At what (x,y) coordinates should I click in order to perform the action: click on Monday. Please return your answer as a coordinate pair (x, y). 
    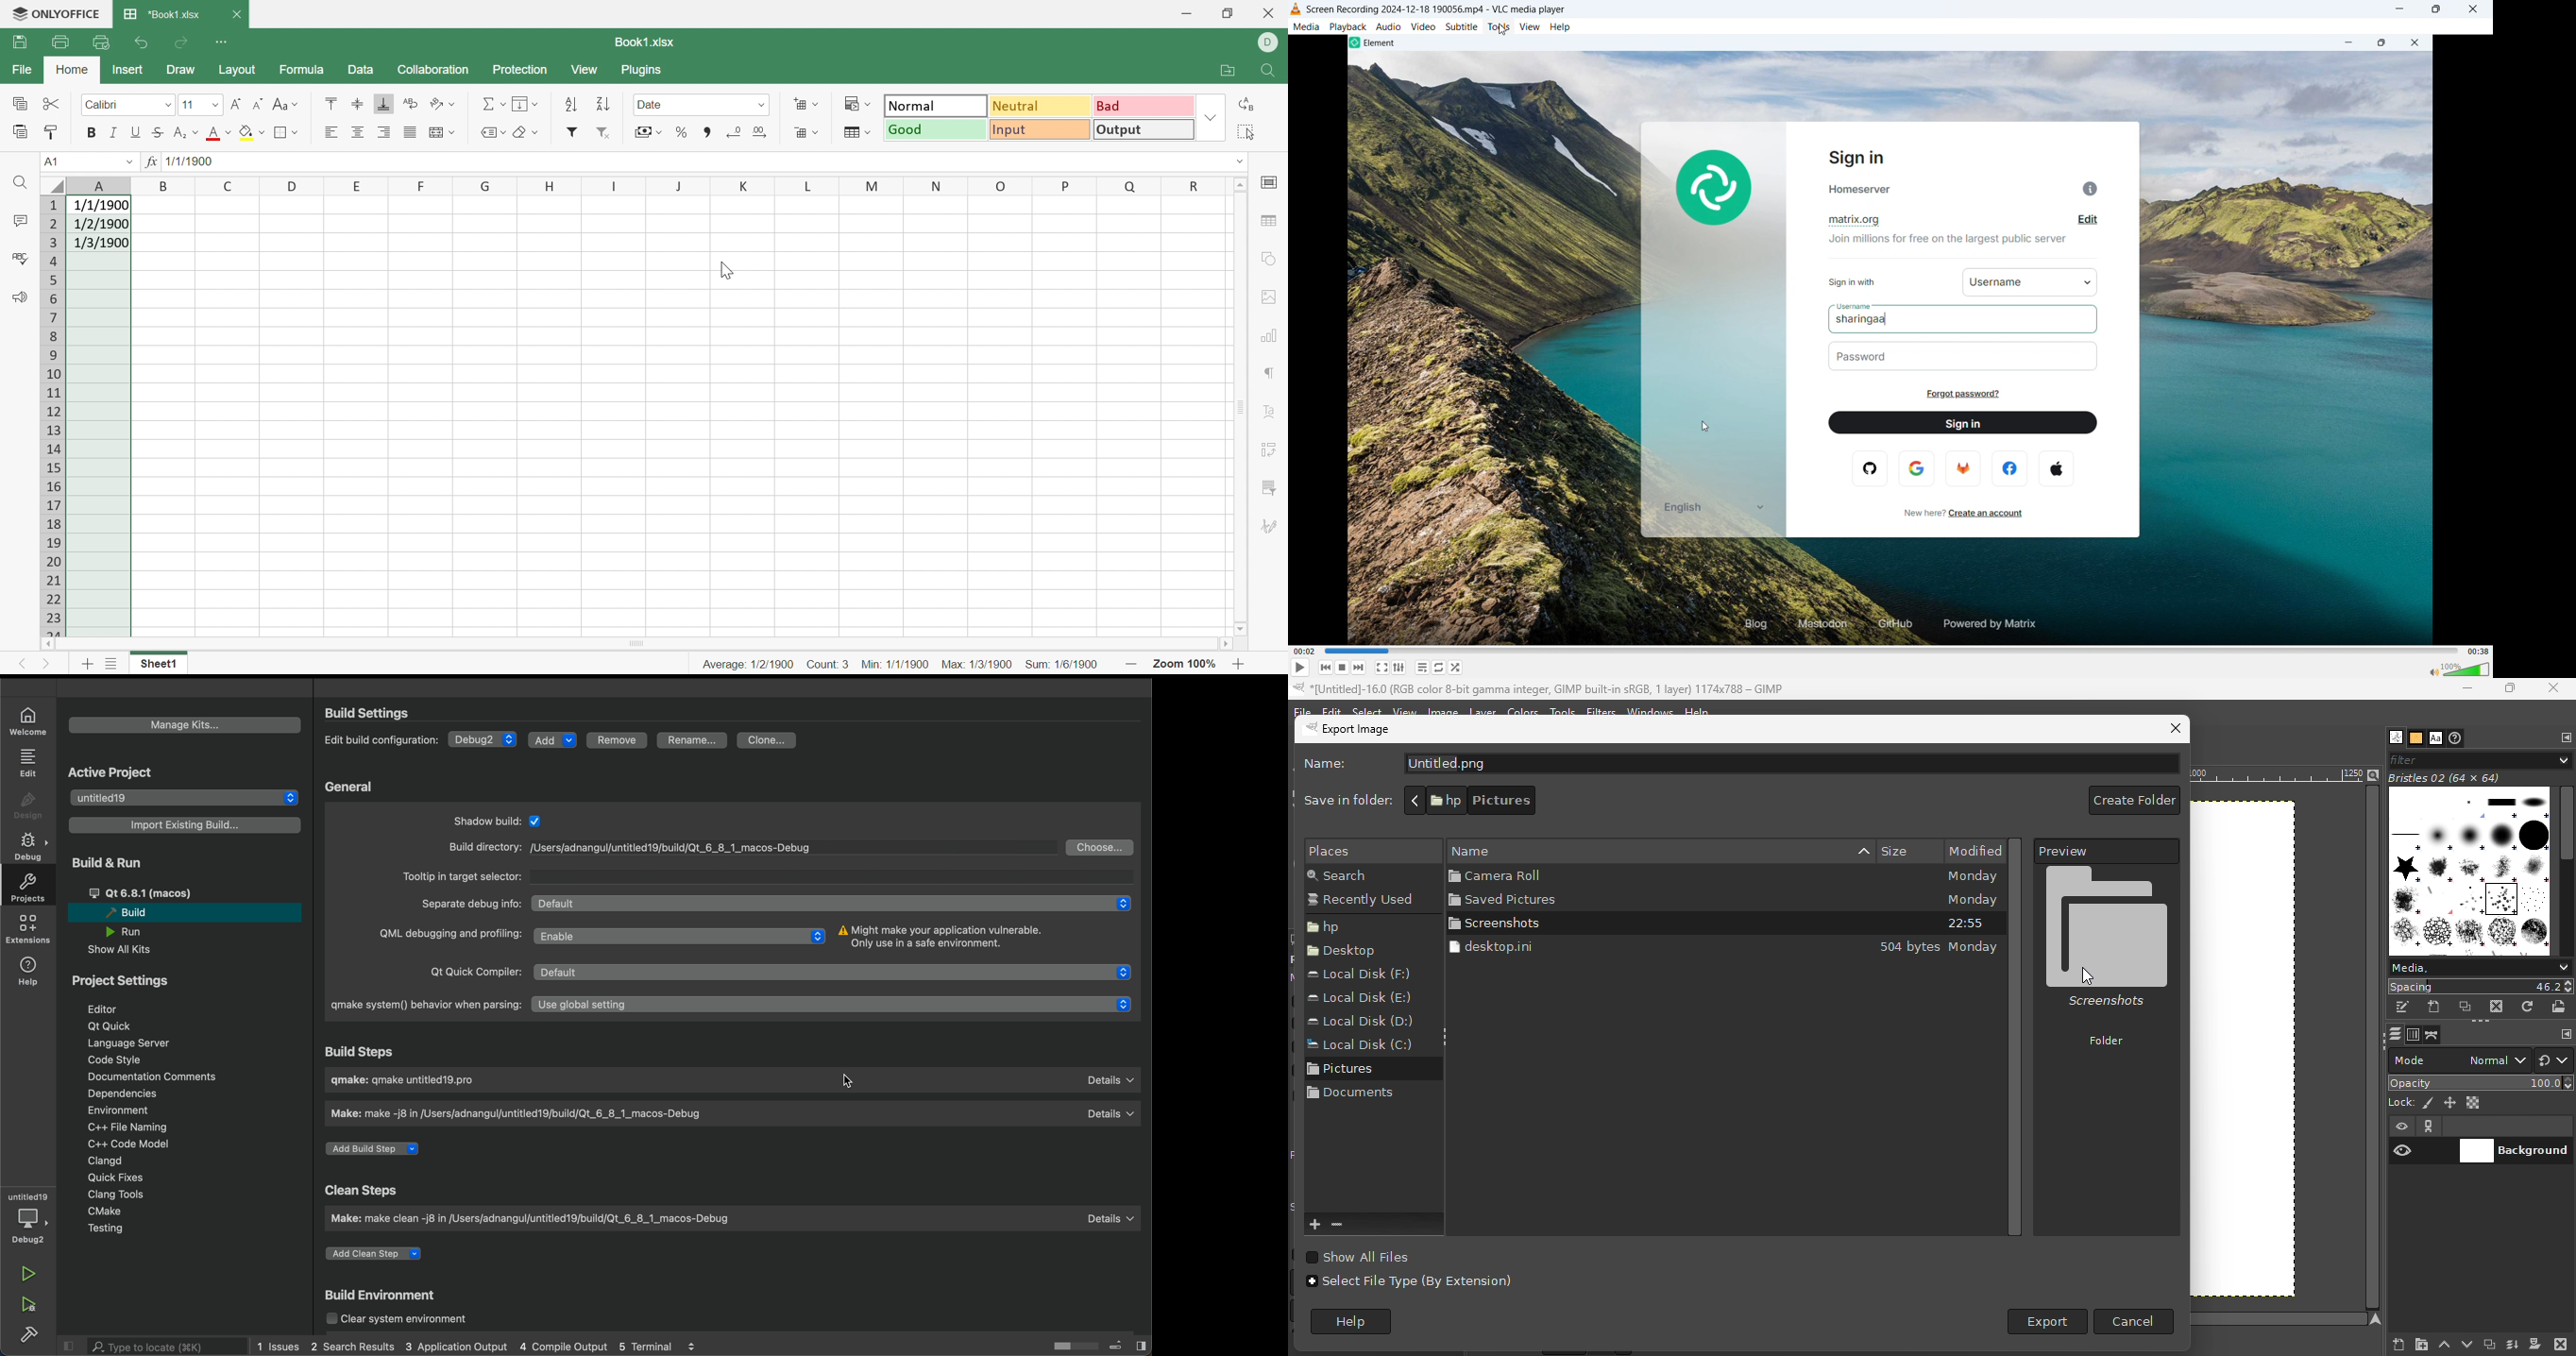
    Looking at the image, I should click on (1971, 877).